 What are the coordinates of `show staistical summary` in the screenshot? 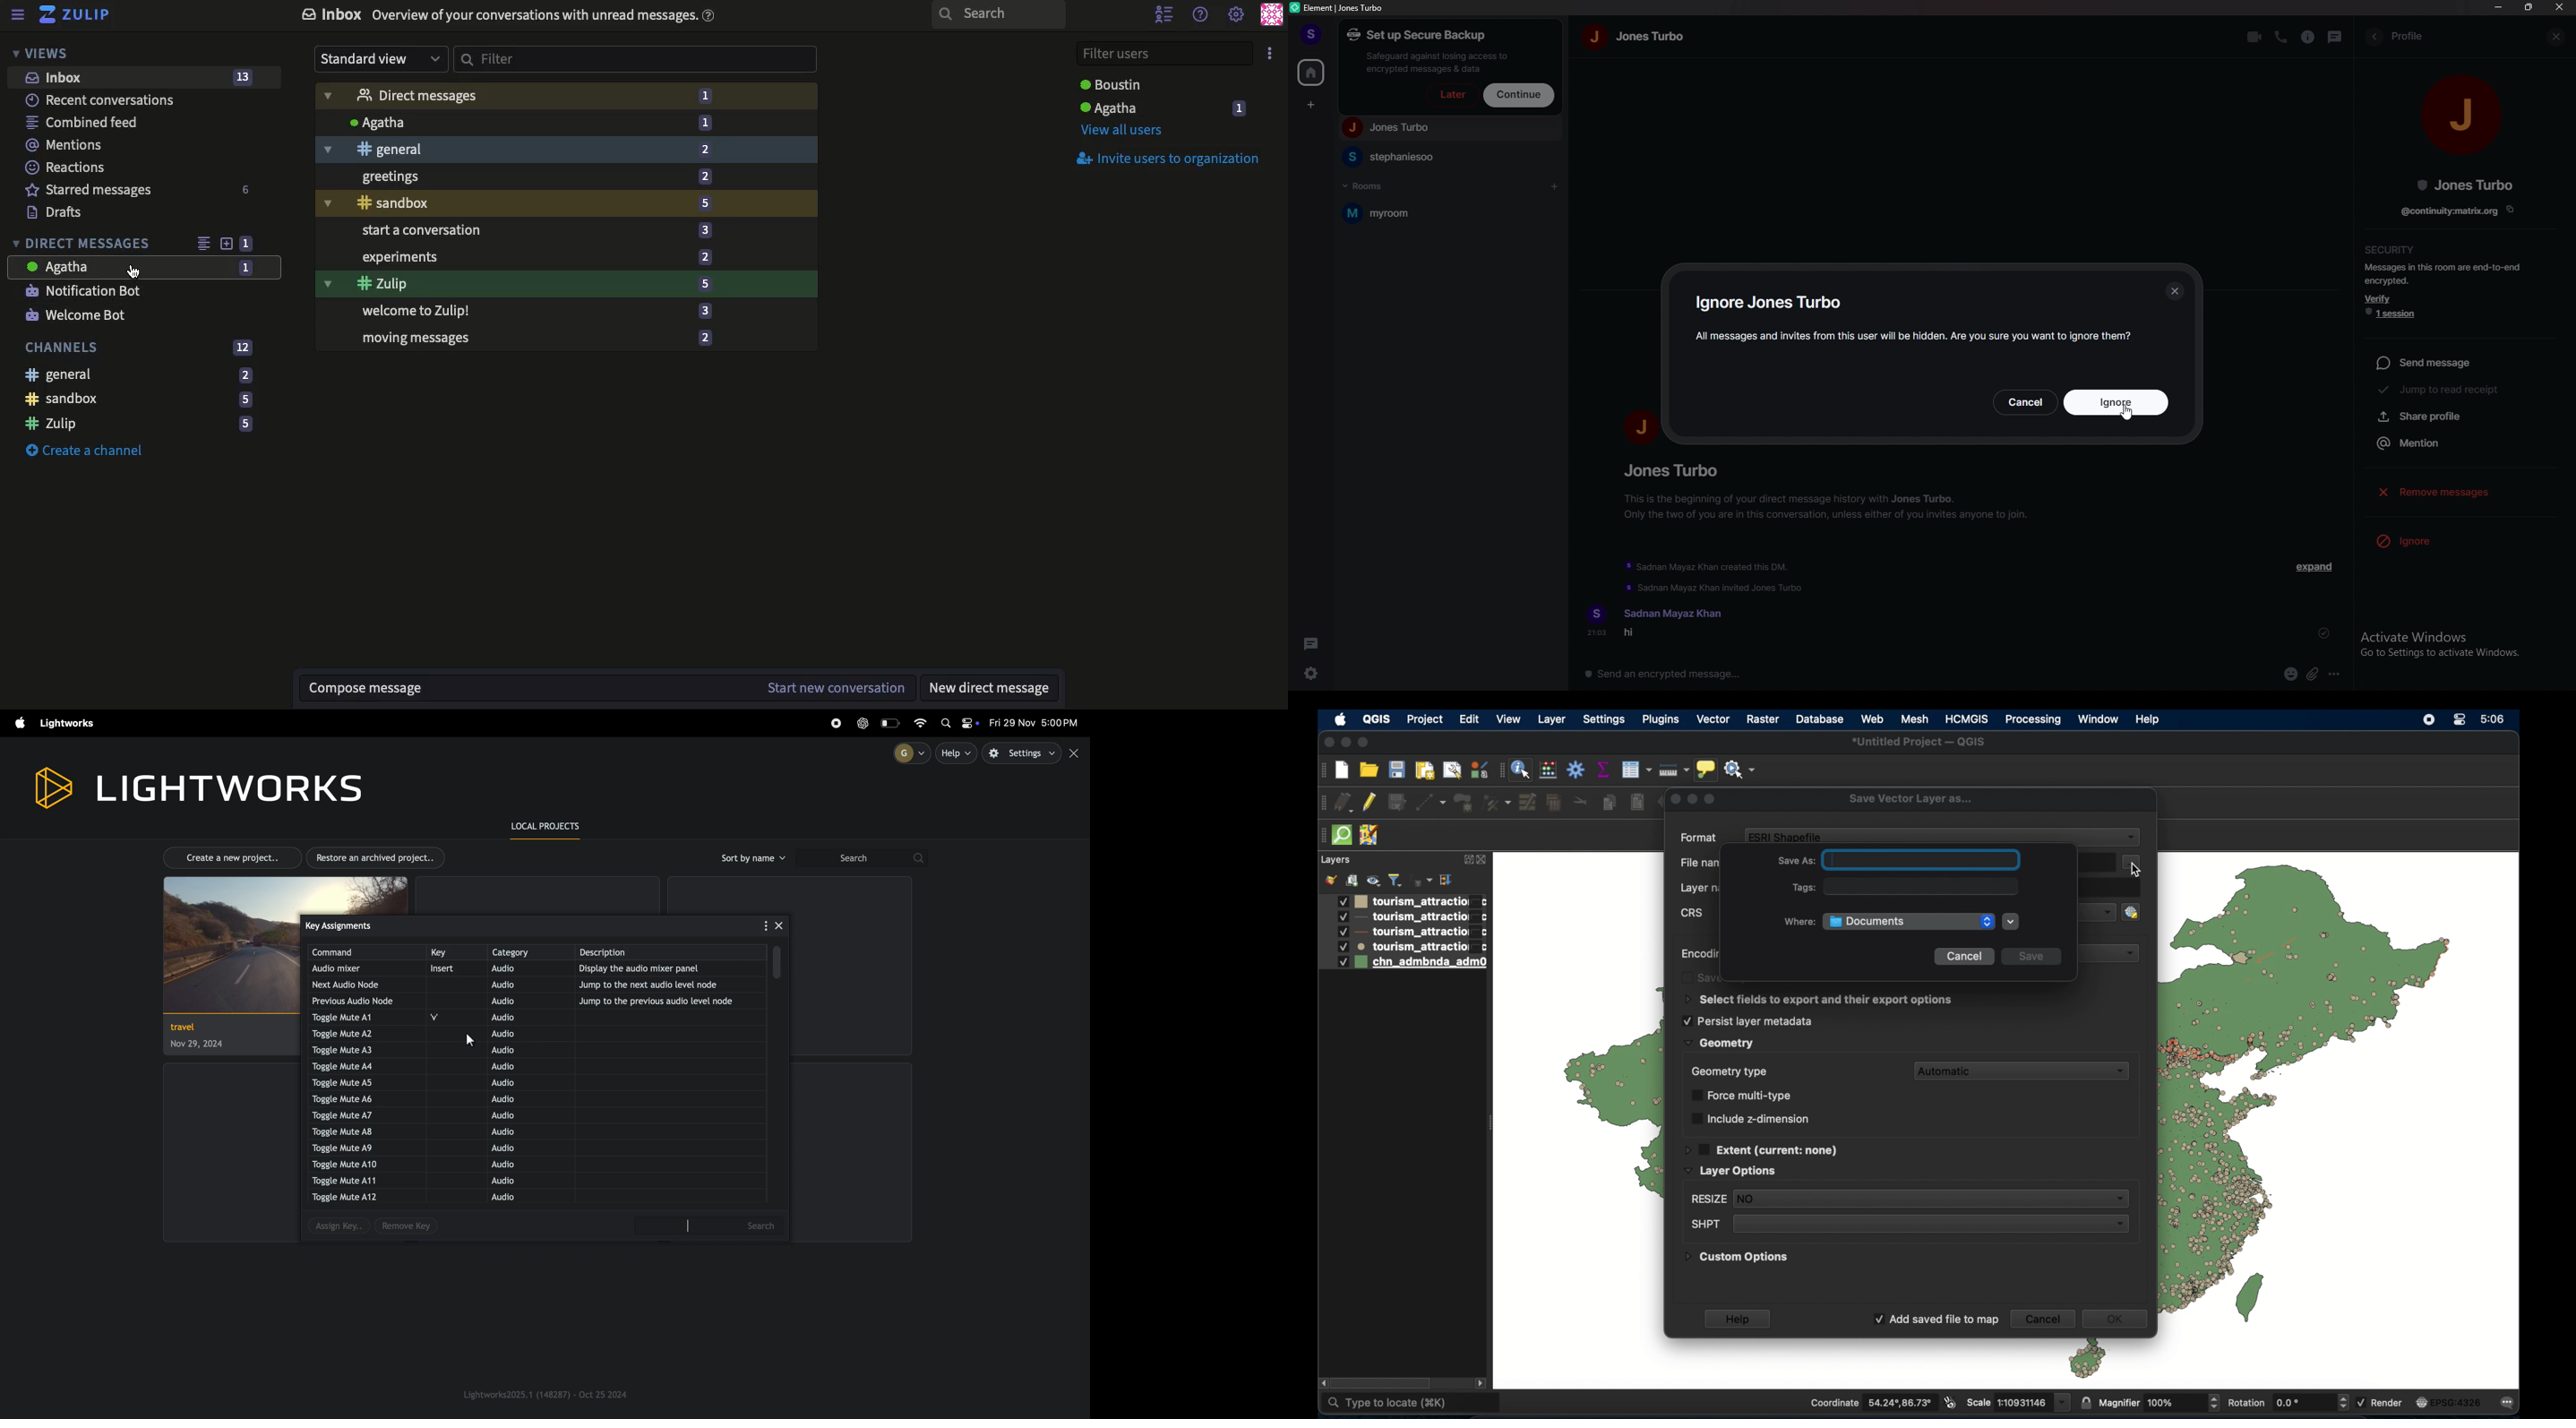 It's located at (1603, 769).